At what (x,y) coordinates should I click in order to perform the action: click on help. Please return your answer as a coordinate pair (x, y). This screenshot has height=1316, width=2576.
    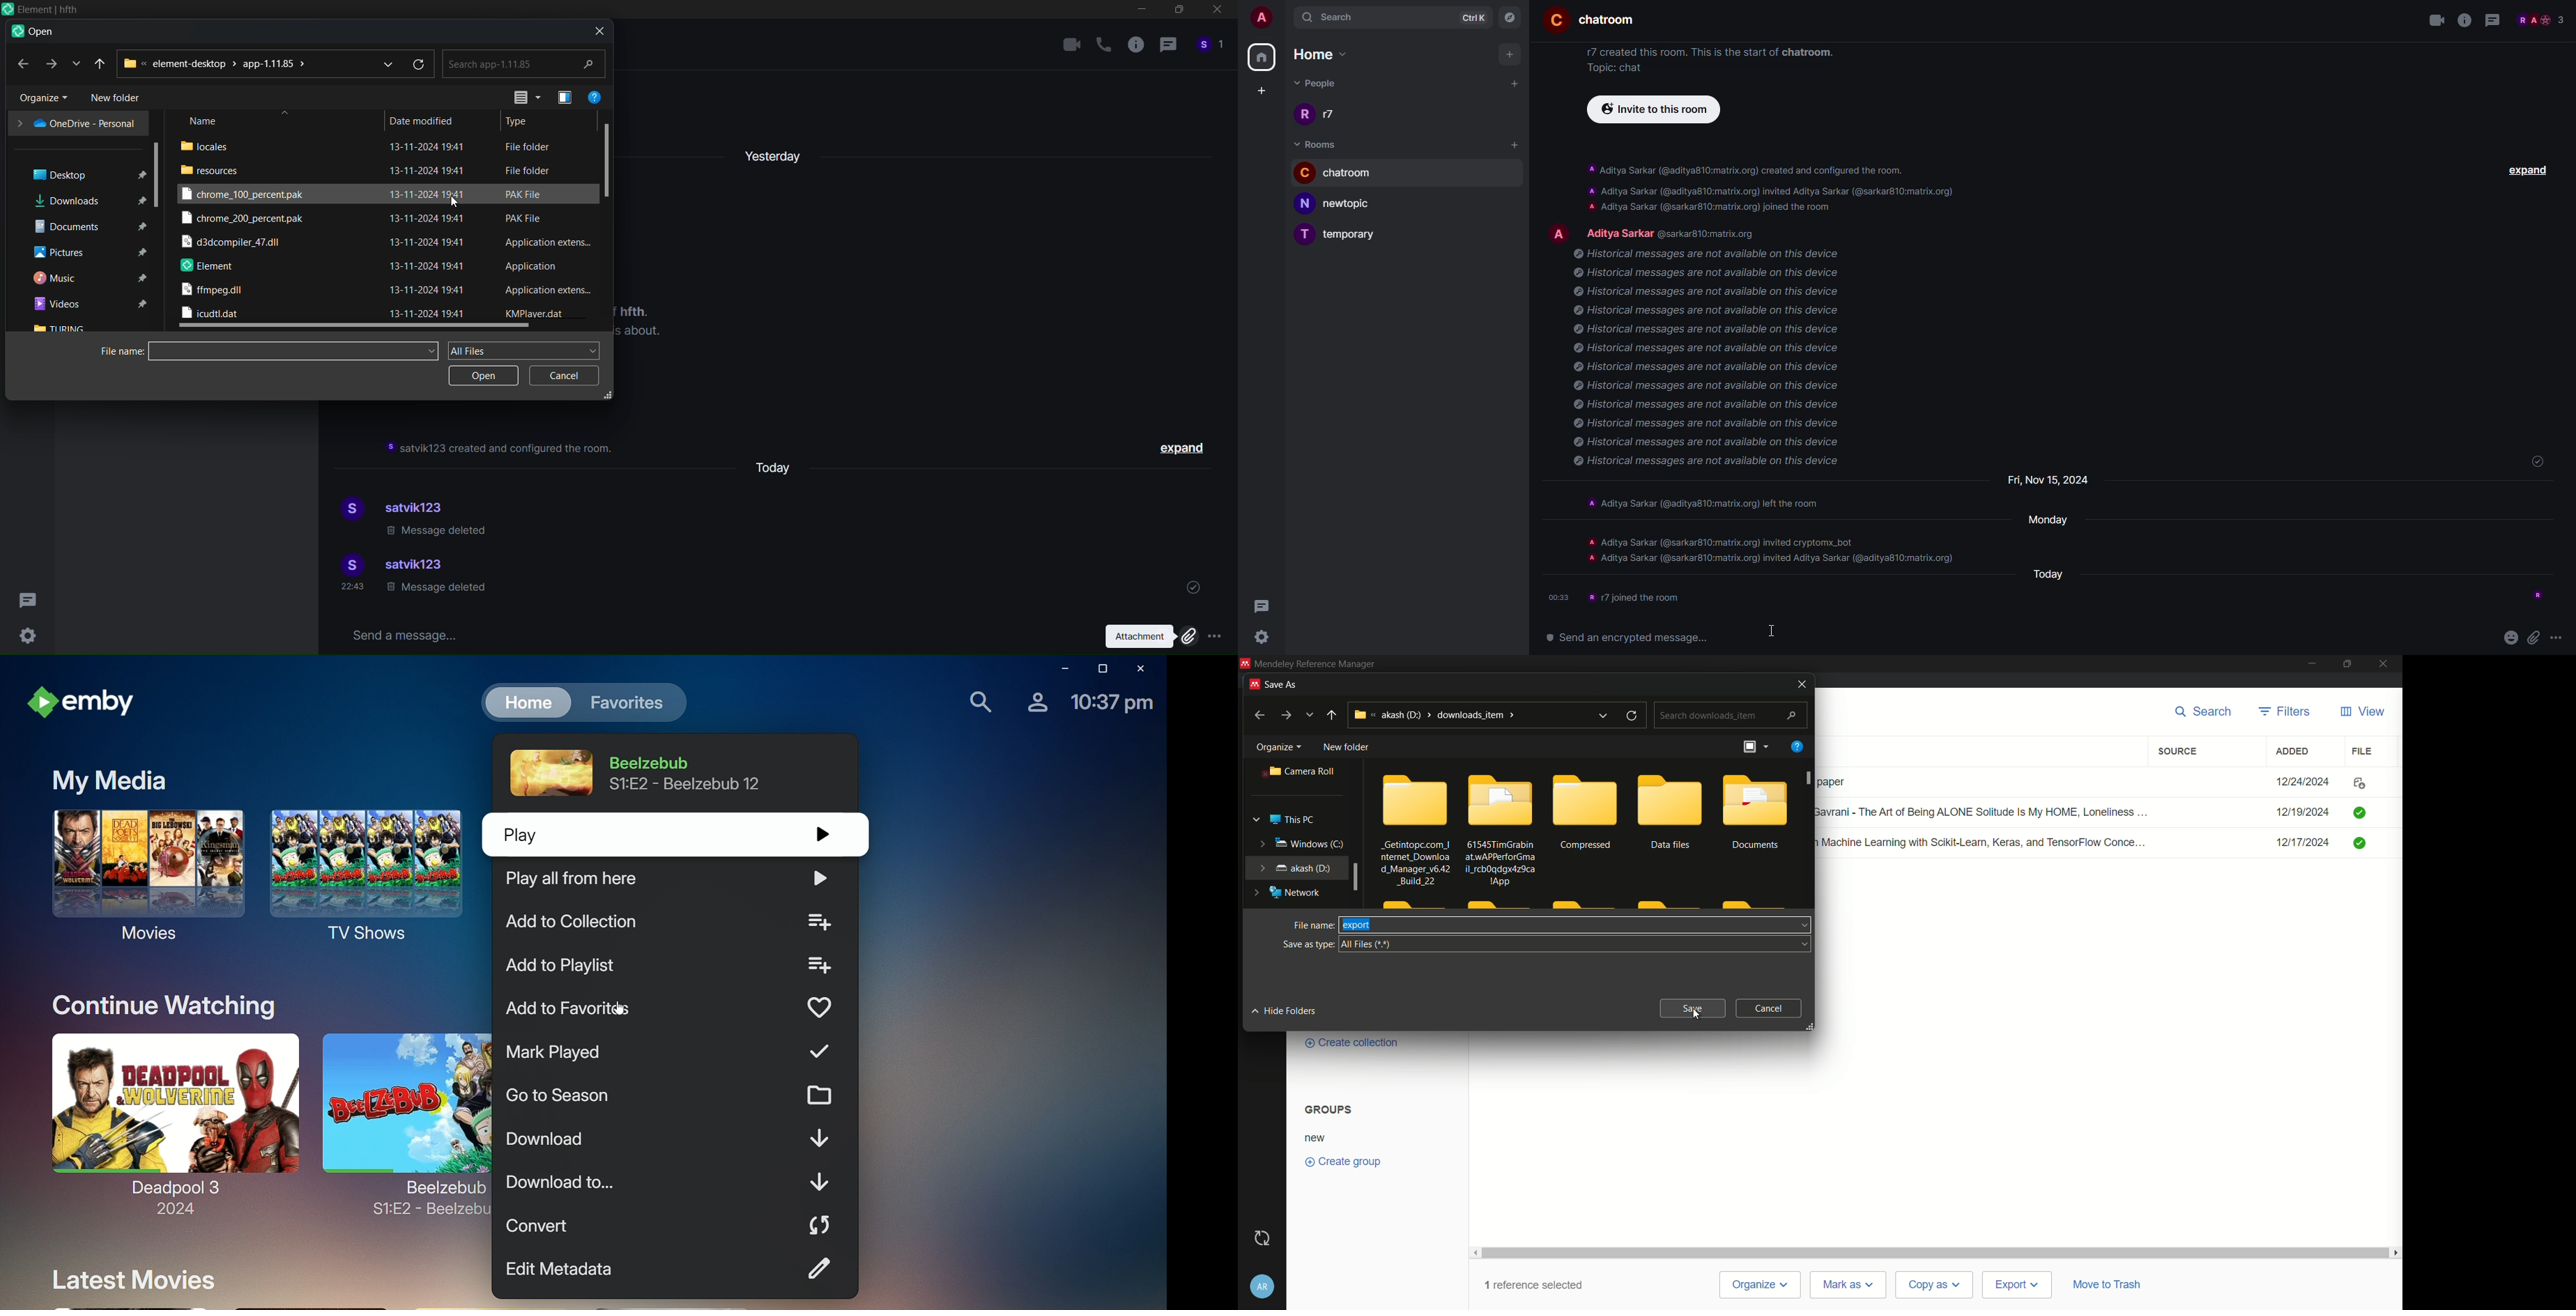
    Looking at the image, I should click on (595, 95).